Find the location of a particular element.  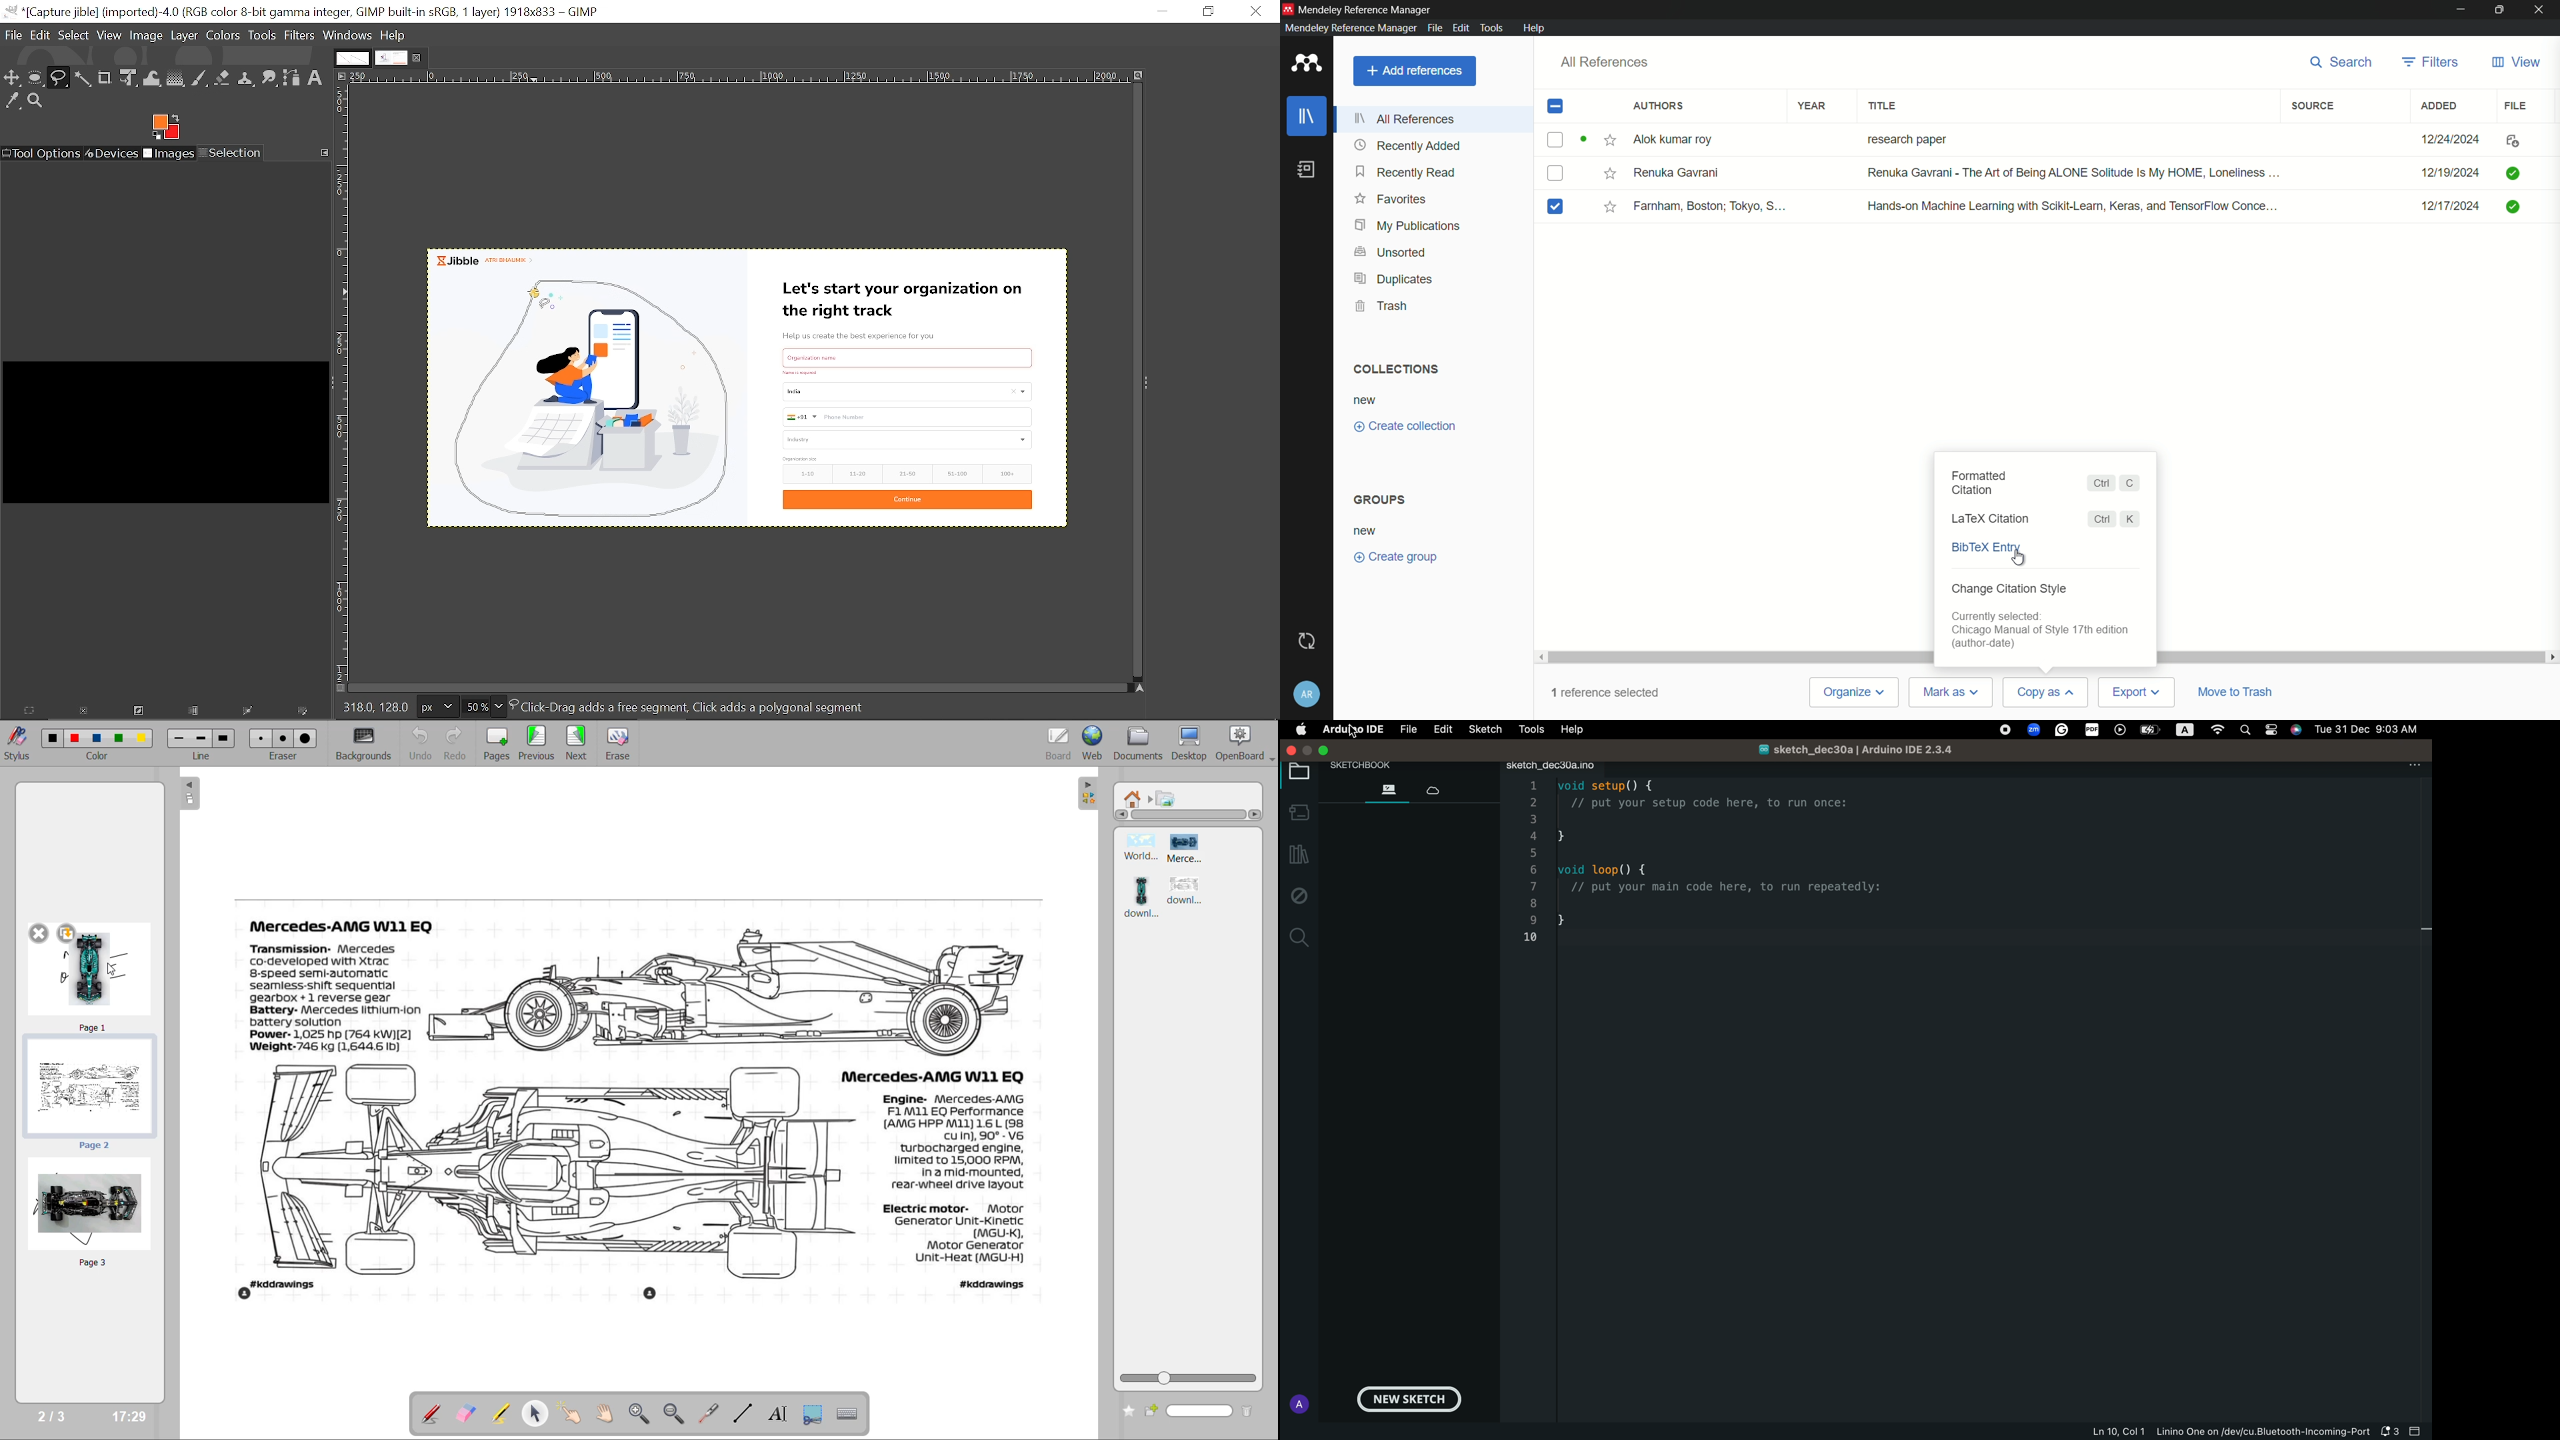

new is located at coordinates (1367, 530).